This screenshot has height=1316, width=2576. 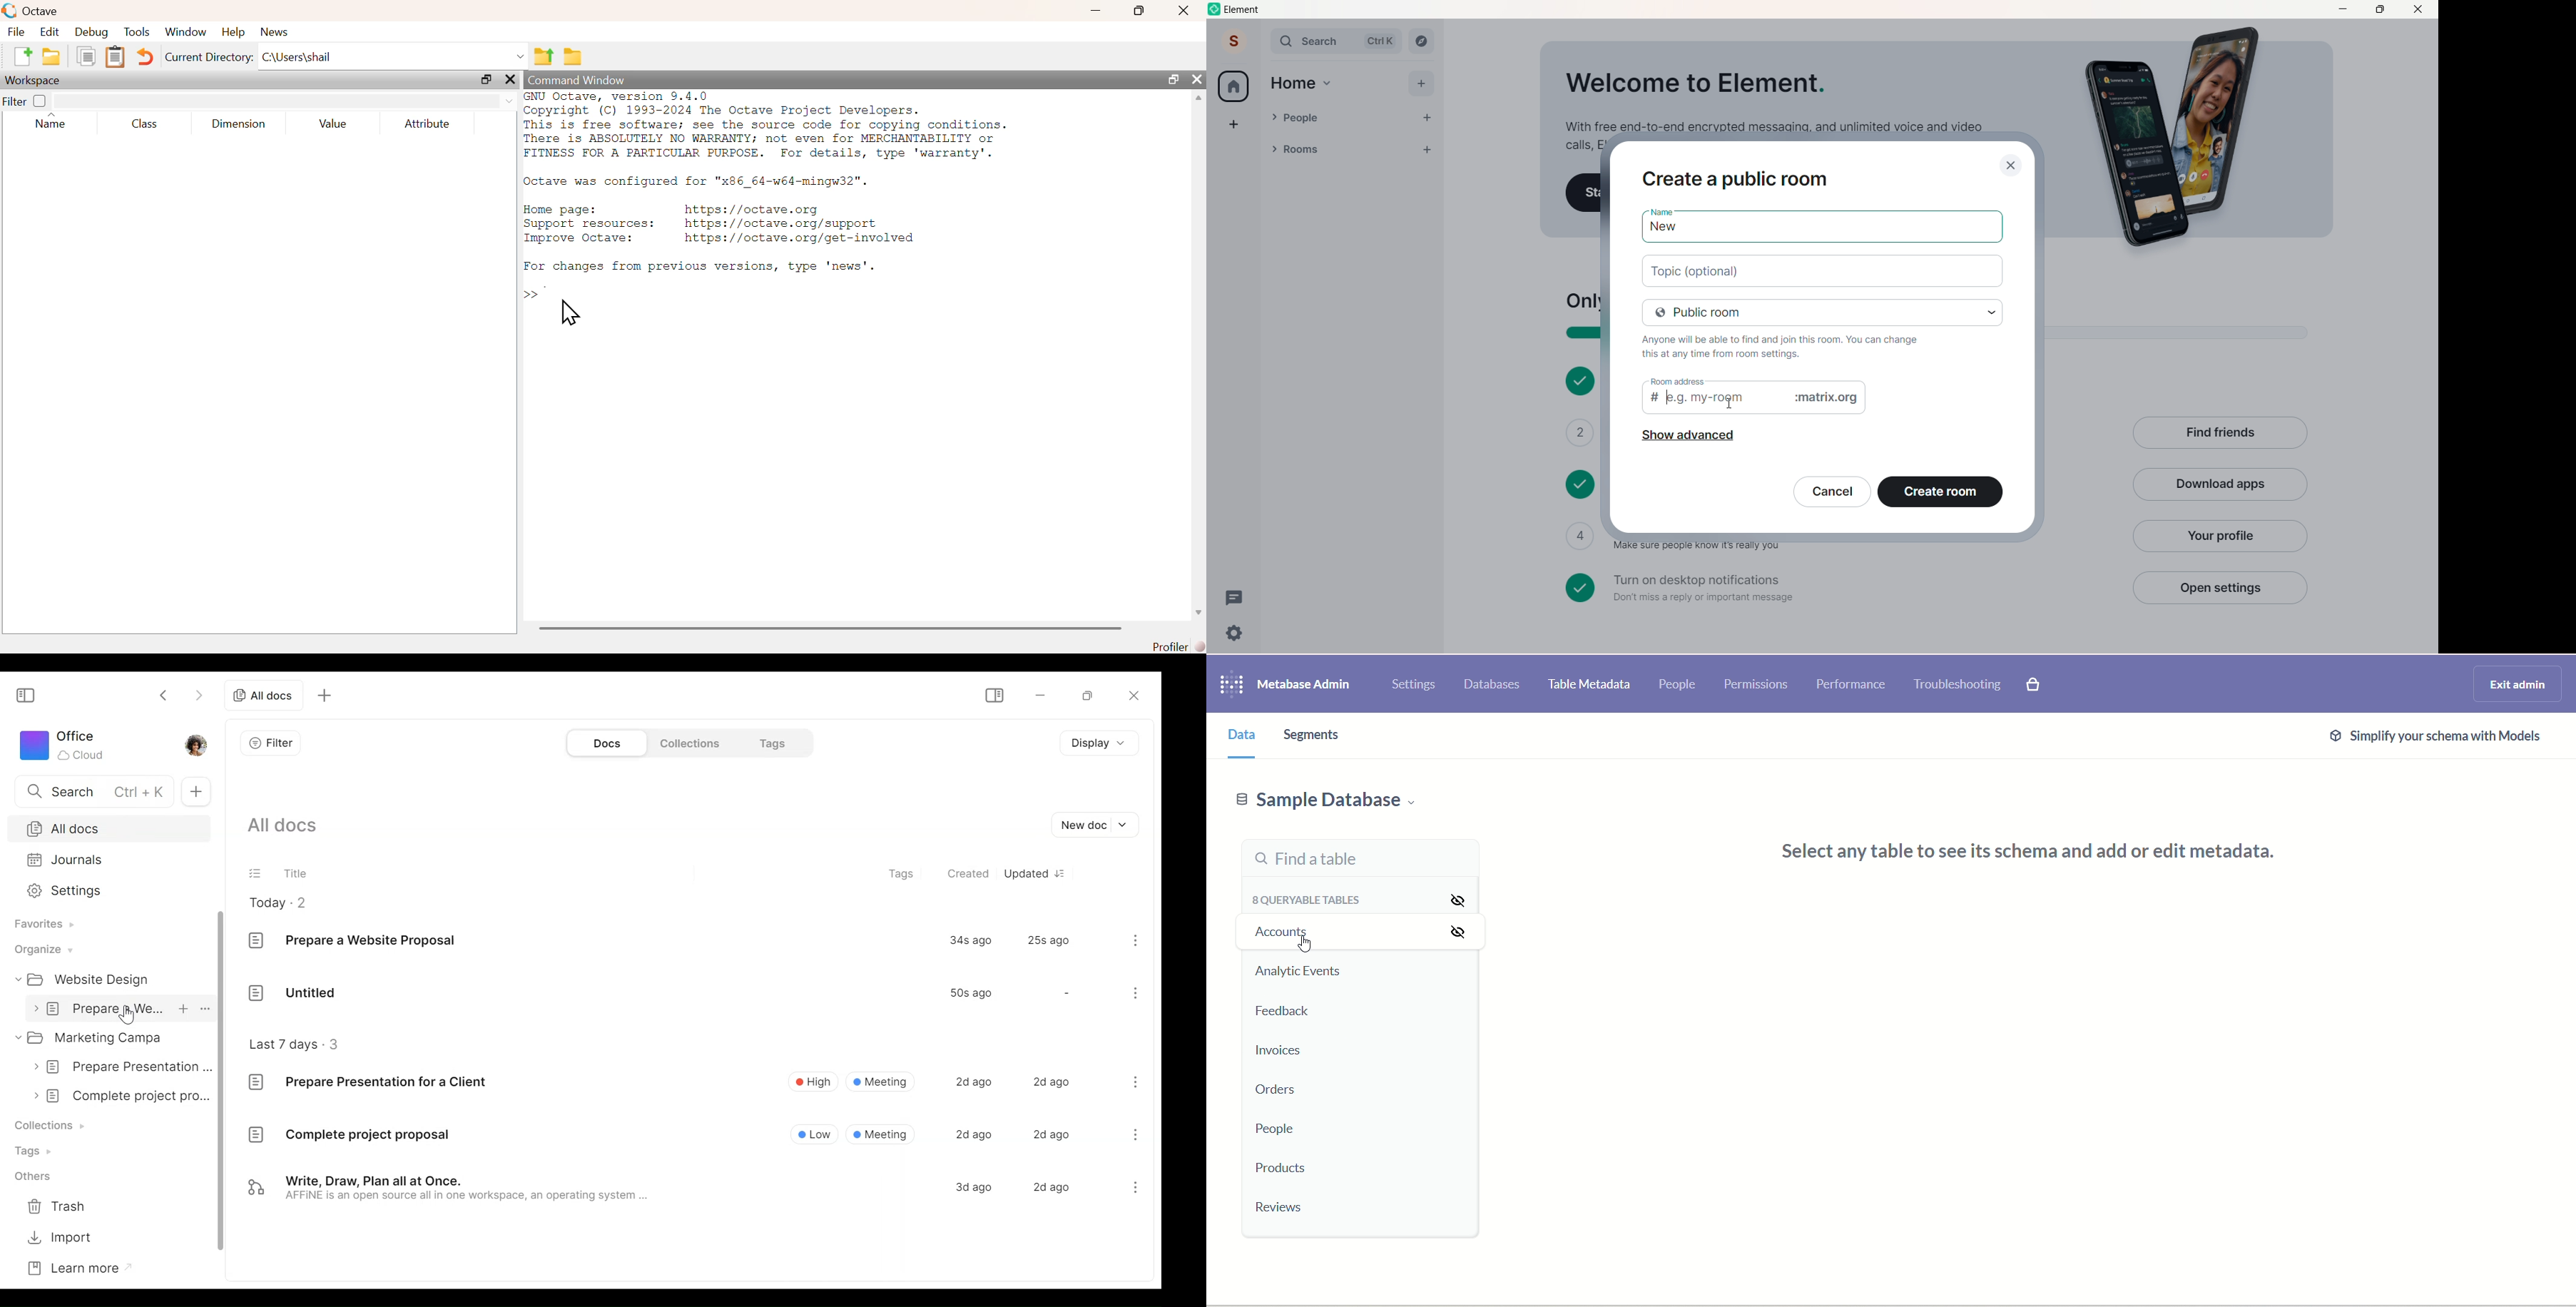 What do you see at coordinates (1280, 1091) in the screenshot?
I see `orders` at bounding box center [1280, 1091].